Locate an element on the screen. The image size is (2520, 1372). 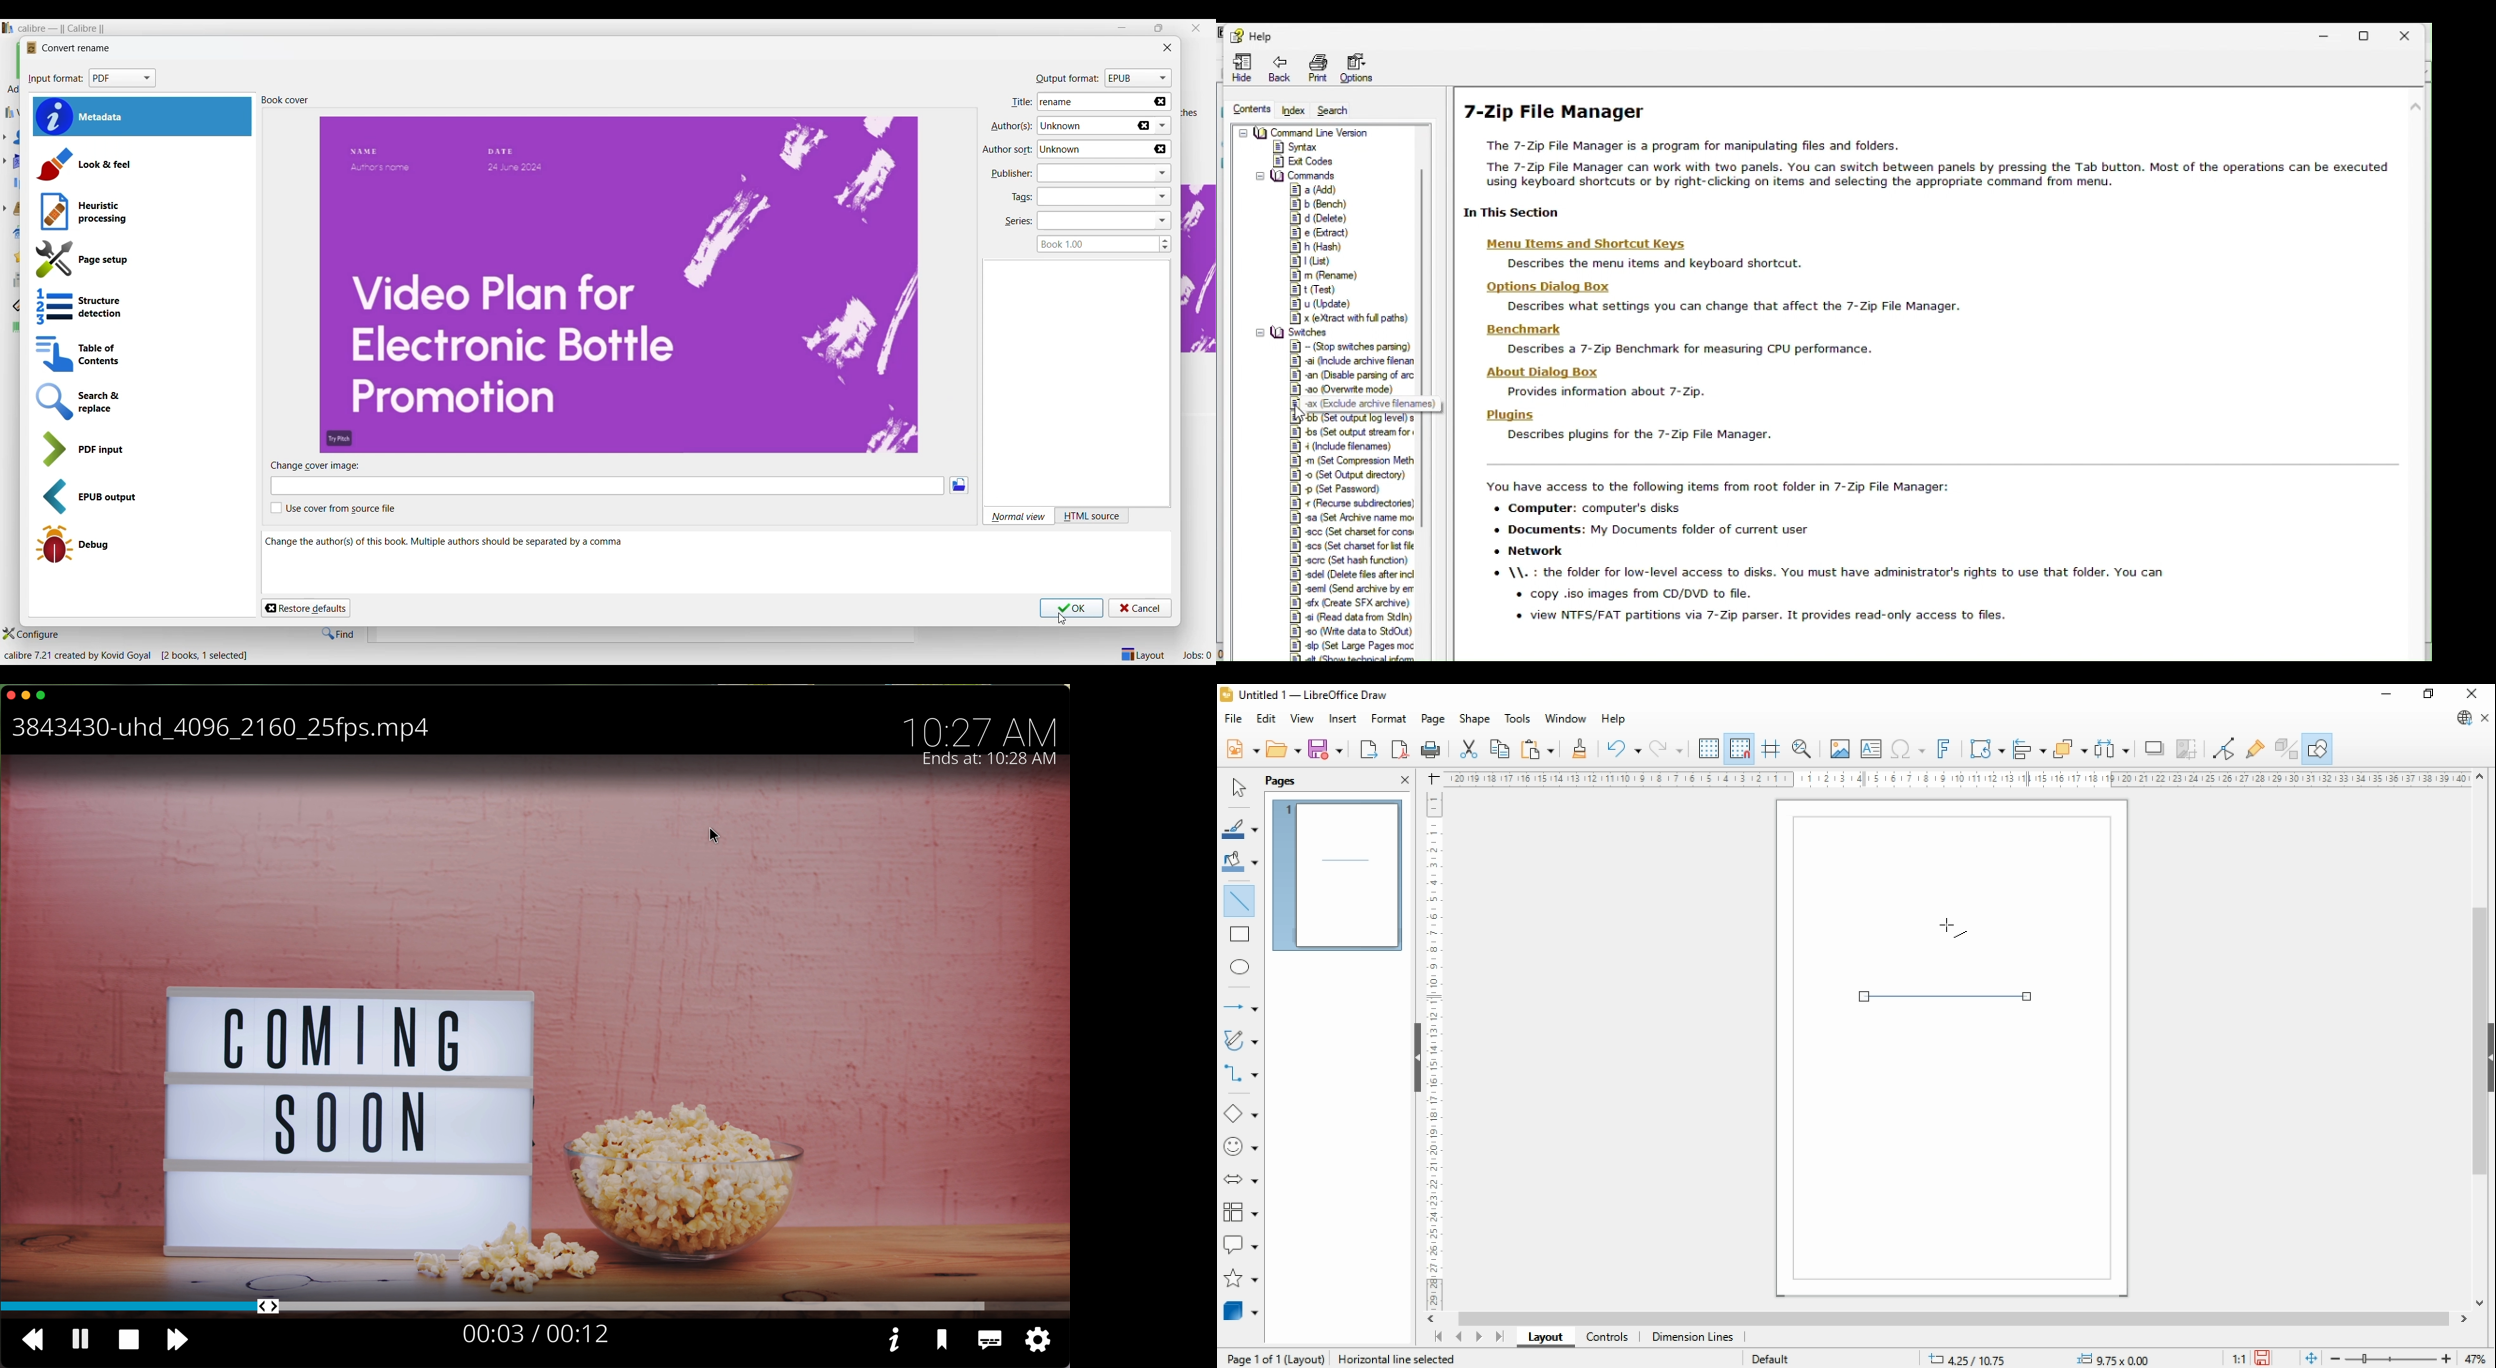
layout is located at coordinates (1543, 1336).